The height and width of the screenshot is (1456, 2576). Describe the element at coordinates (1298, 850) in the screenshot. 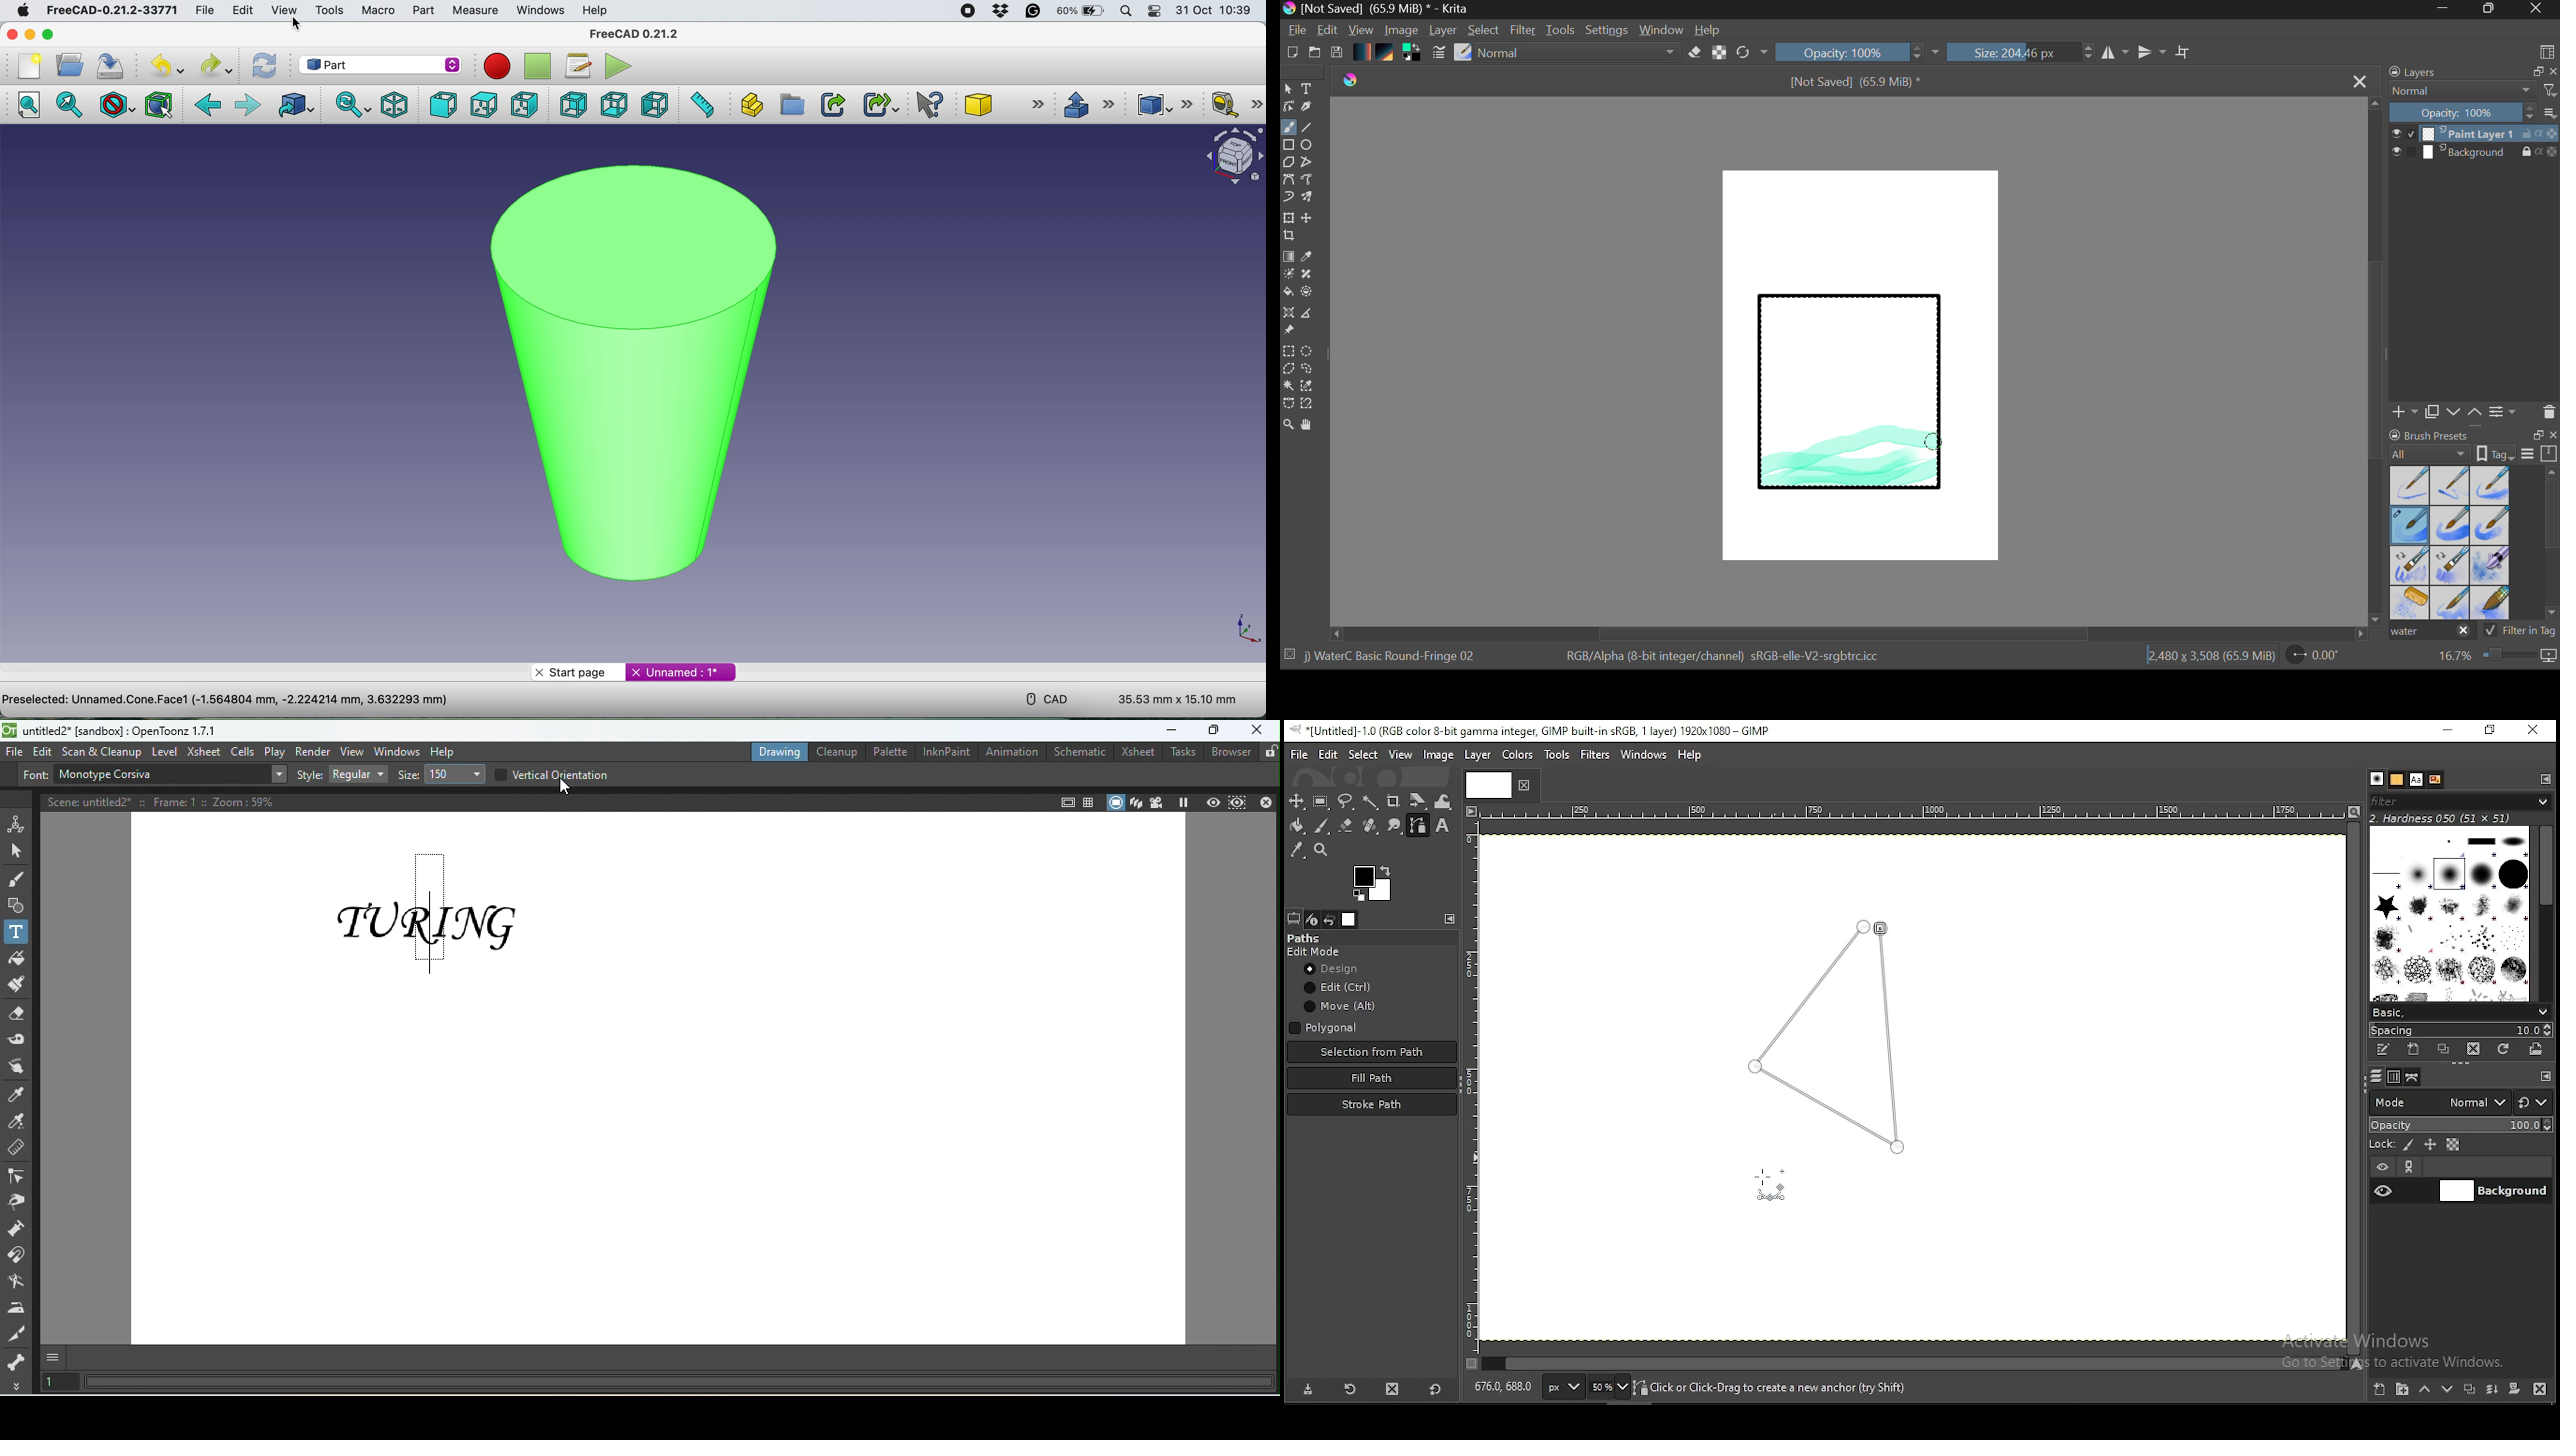

I see `color picker tool` at that location.